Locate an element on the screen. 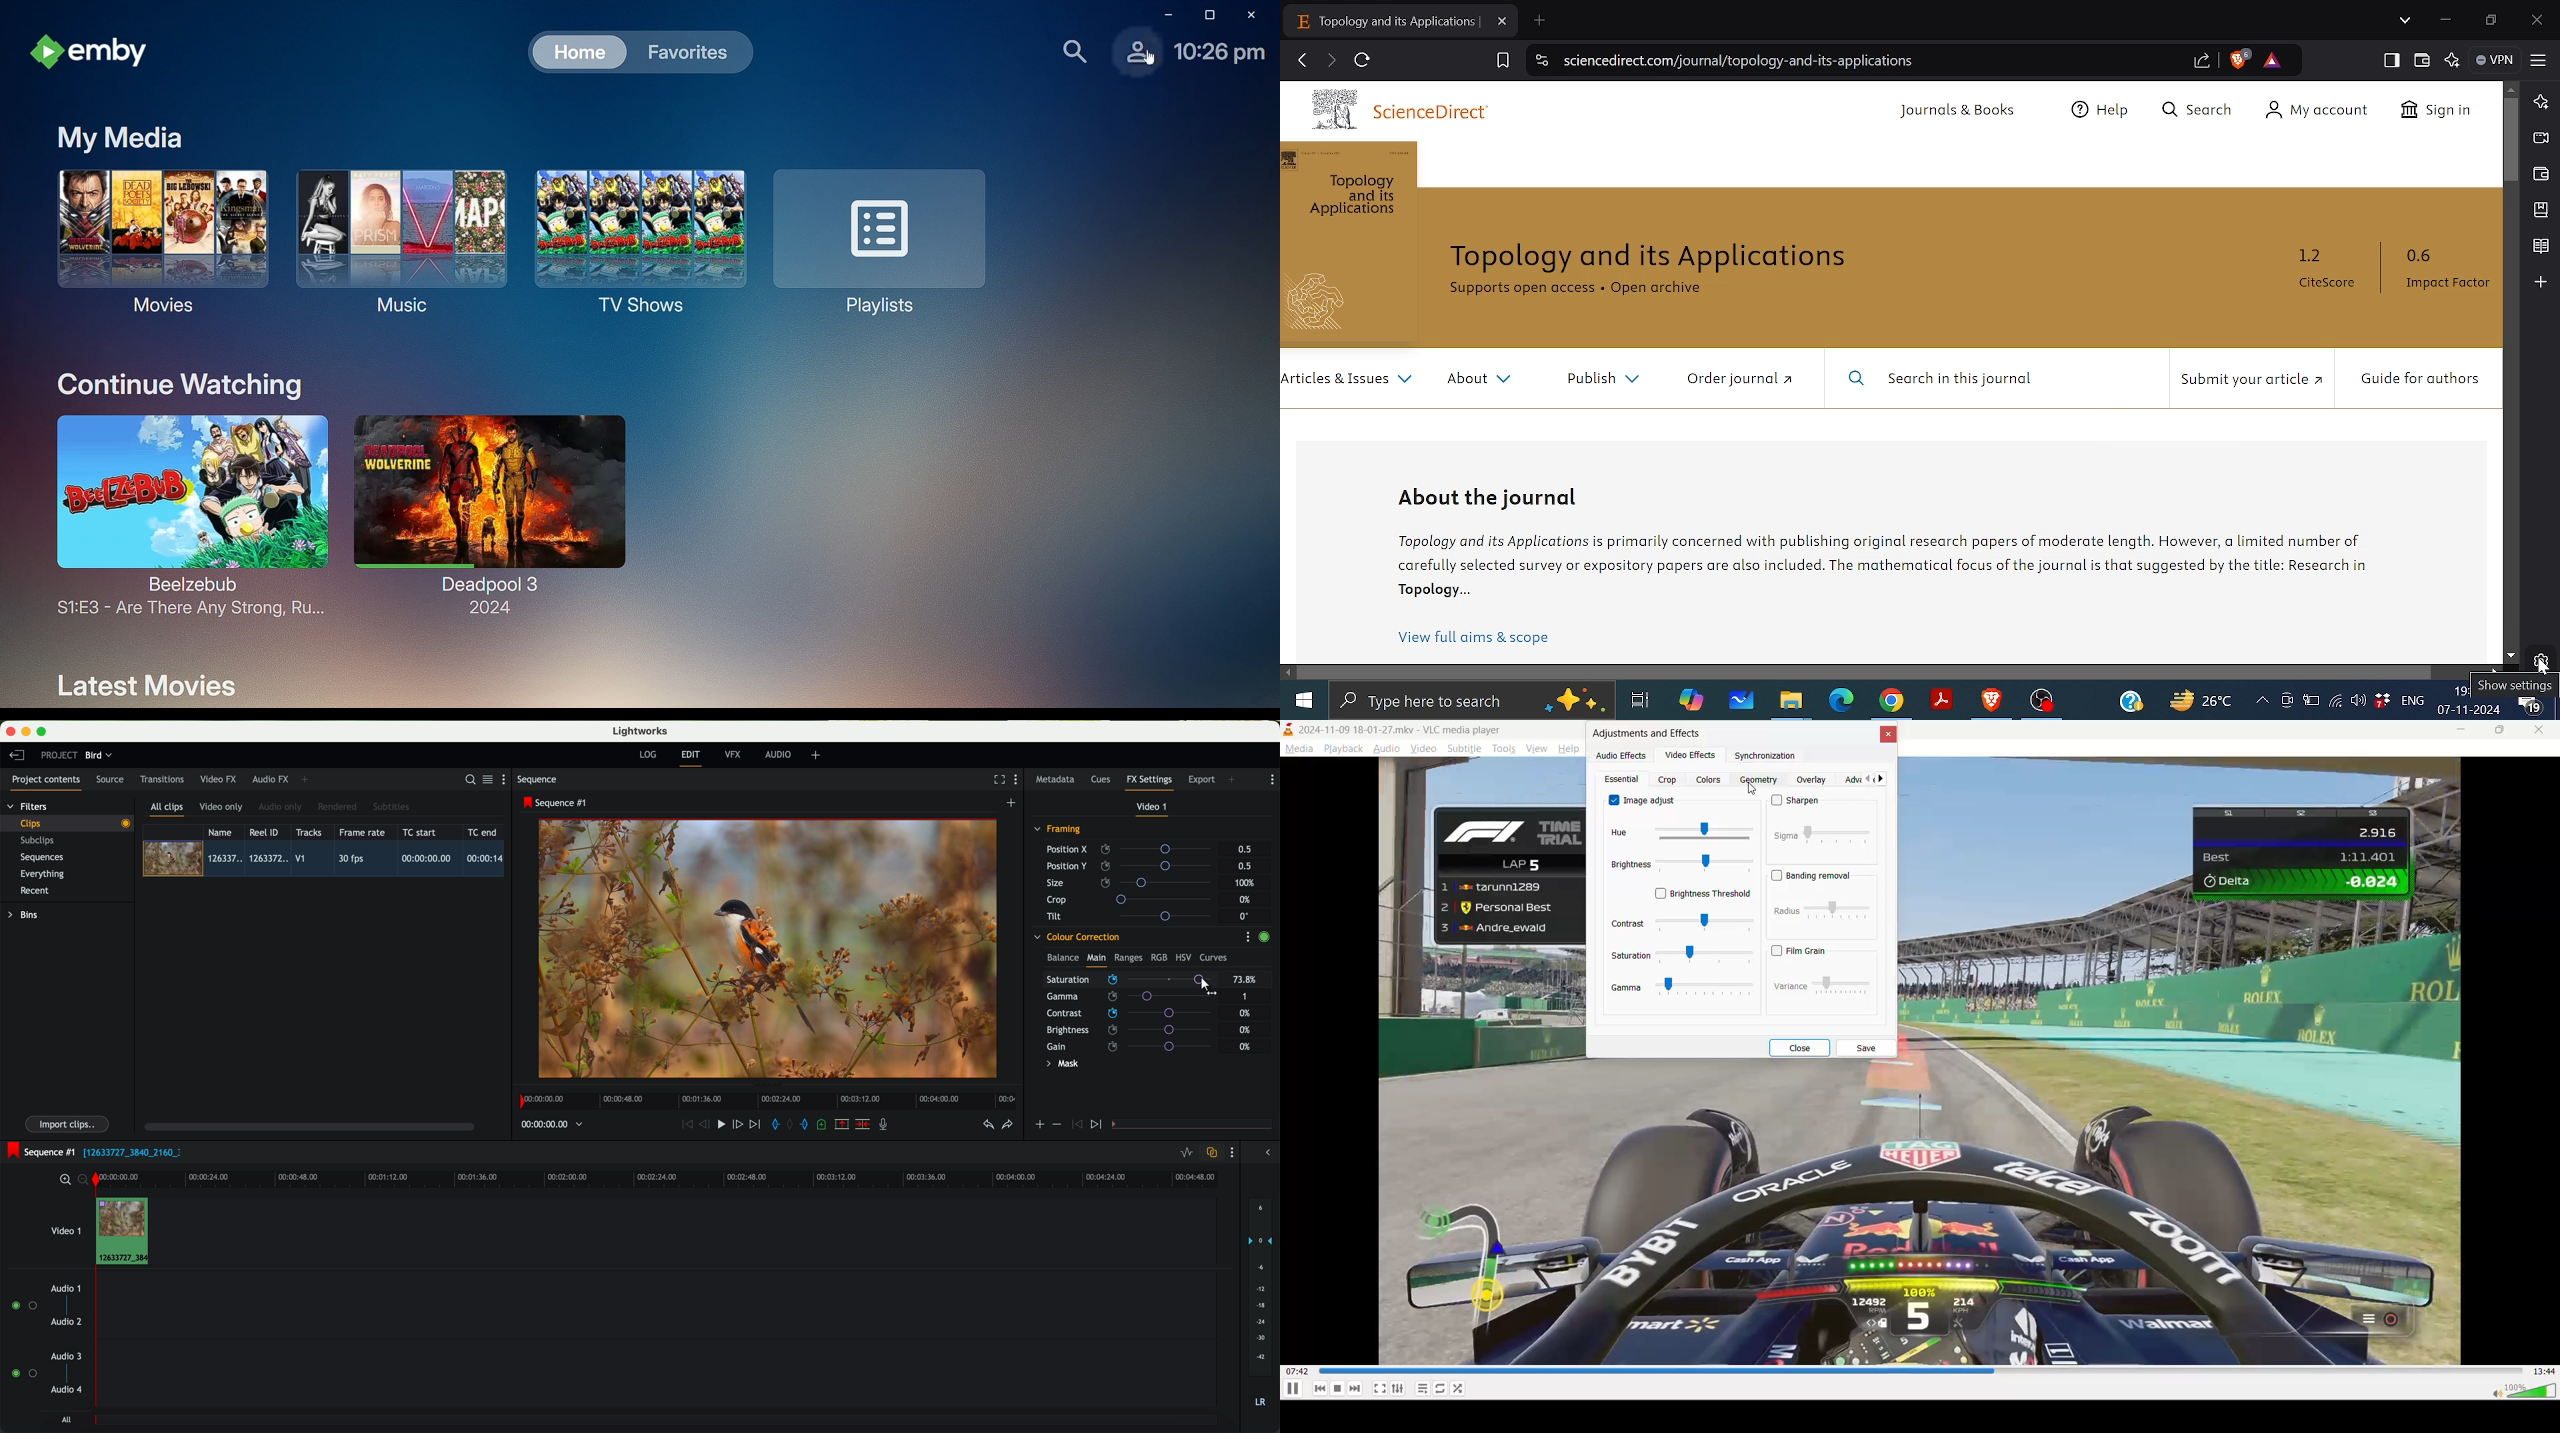 Image resolution: width=2576 pixels, height=1456 pixels. Meet now is located at coordinates (2288, 706).